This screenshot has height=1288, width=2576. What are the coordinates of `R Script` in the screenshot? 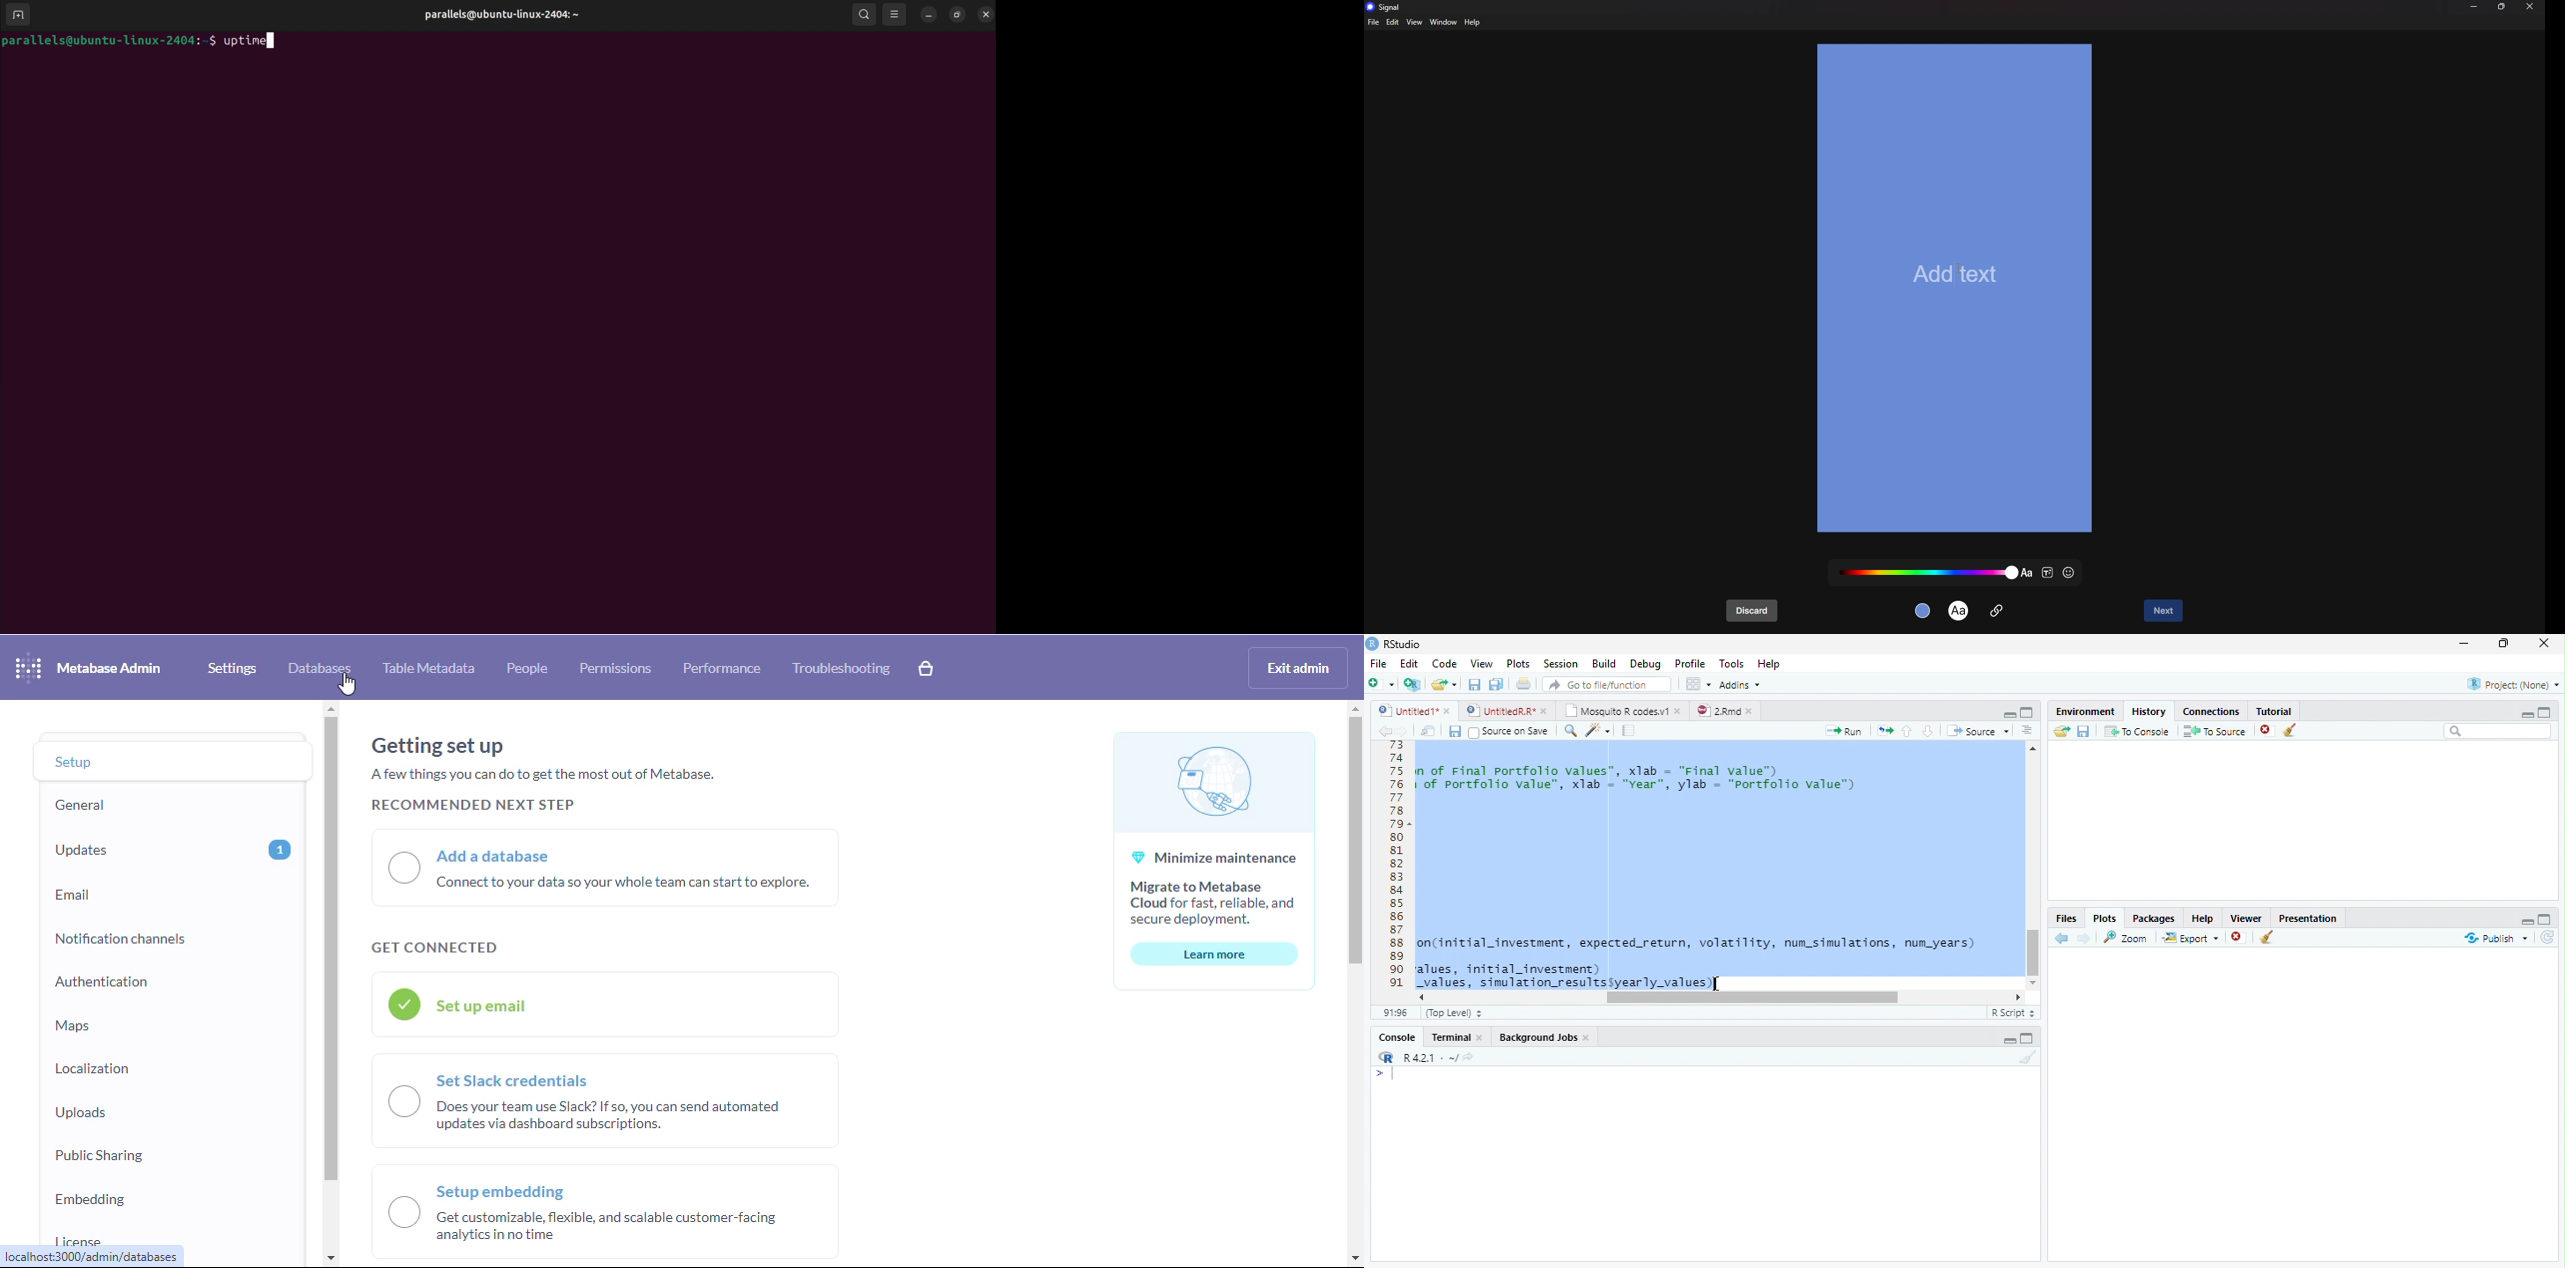 It's located at (2013, 1013).